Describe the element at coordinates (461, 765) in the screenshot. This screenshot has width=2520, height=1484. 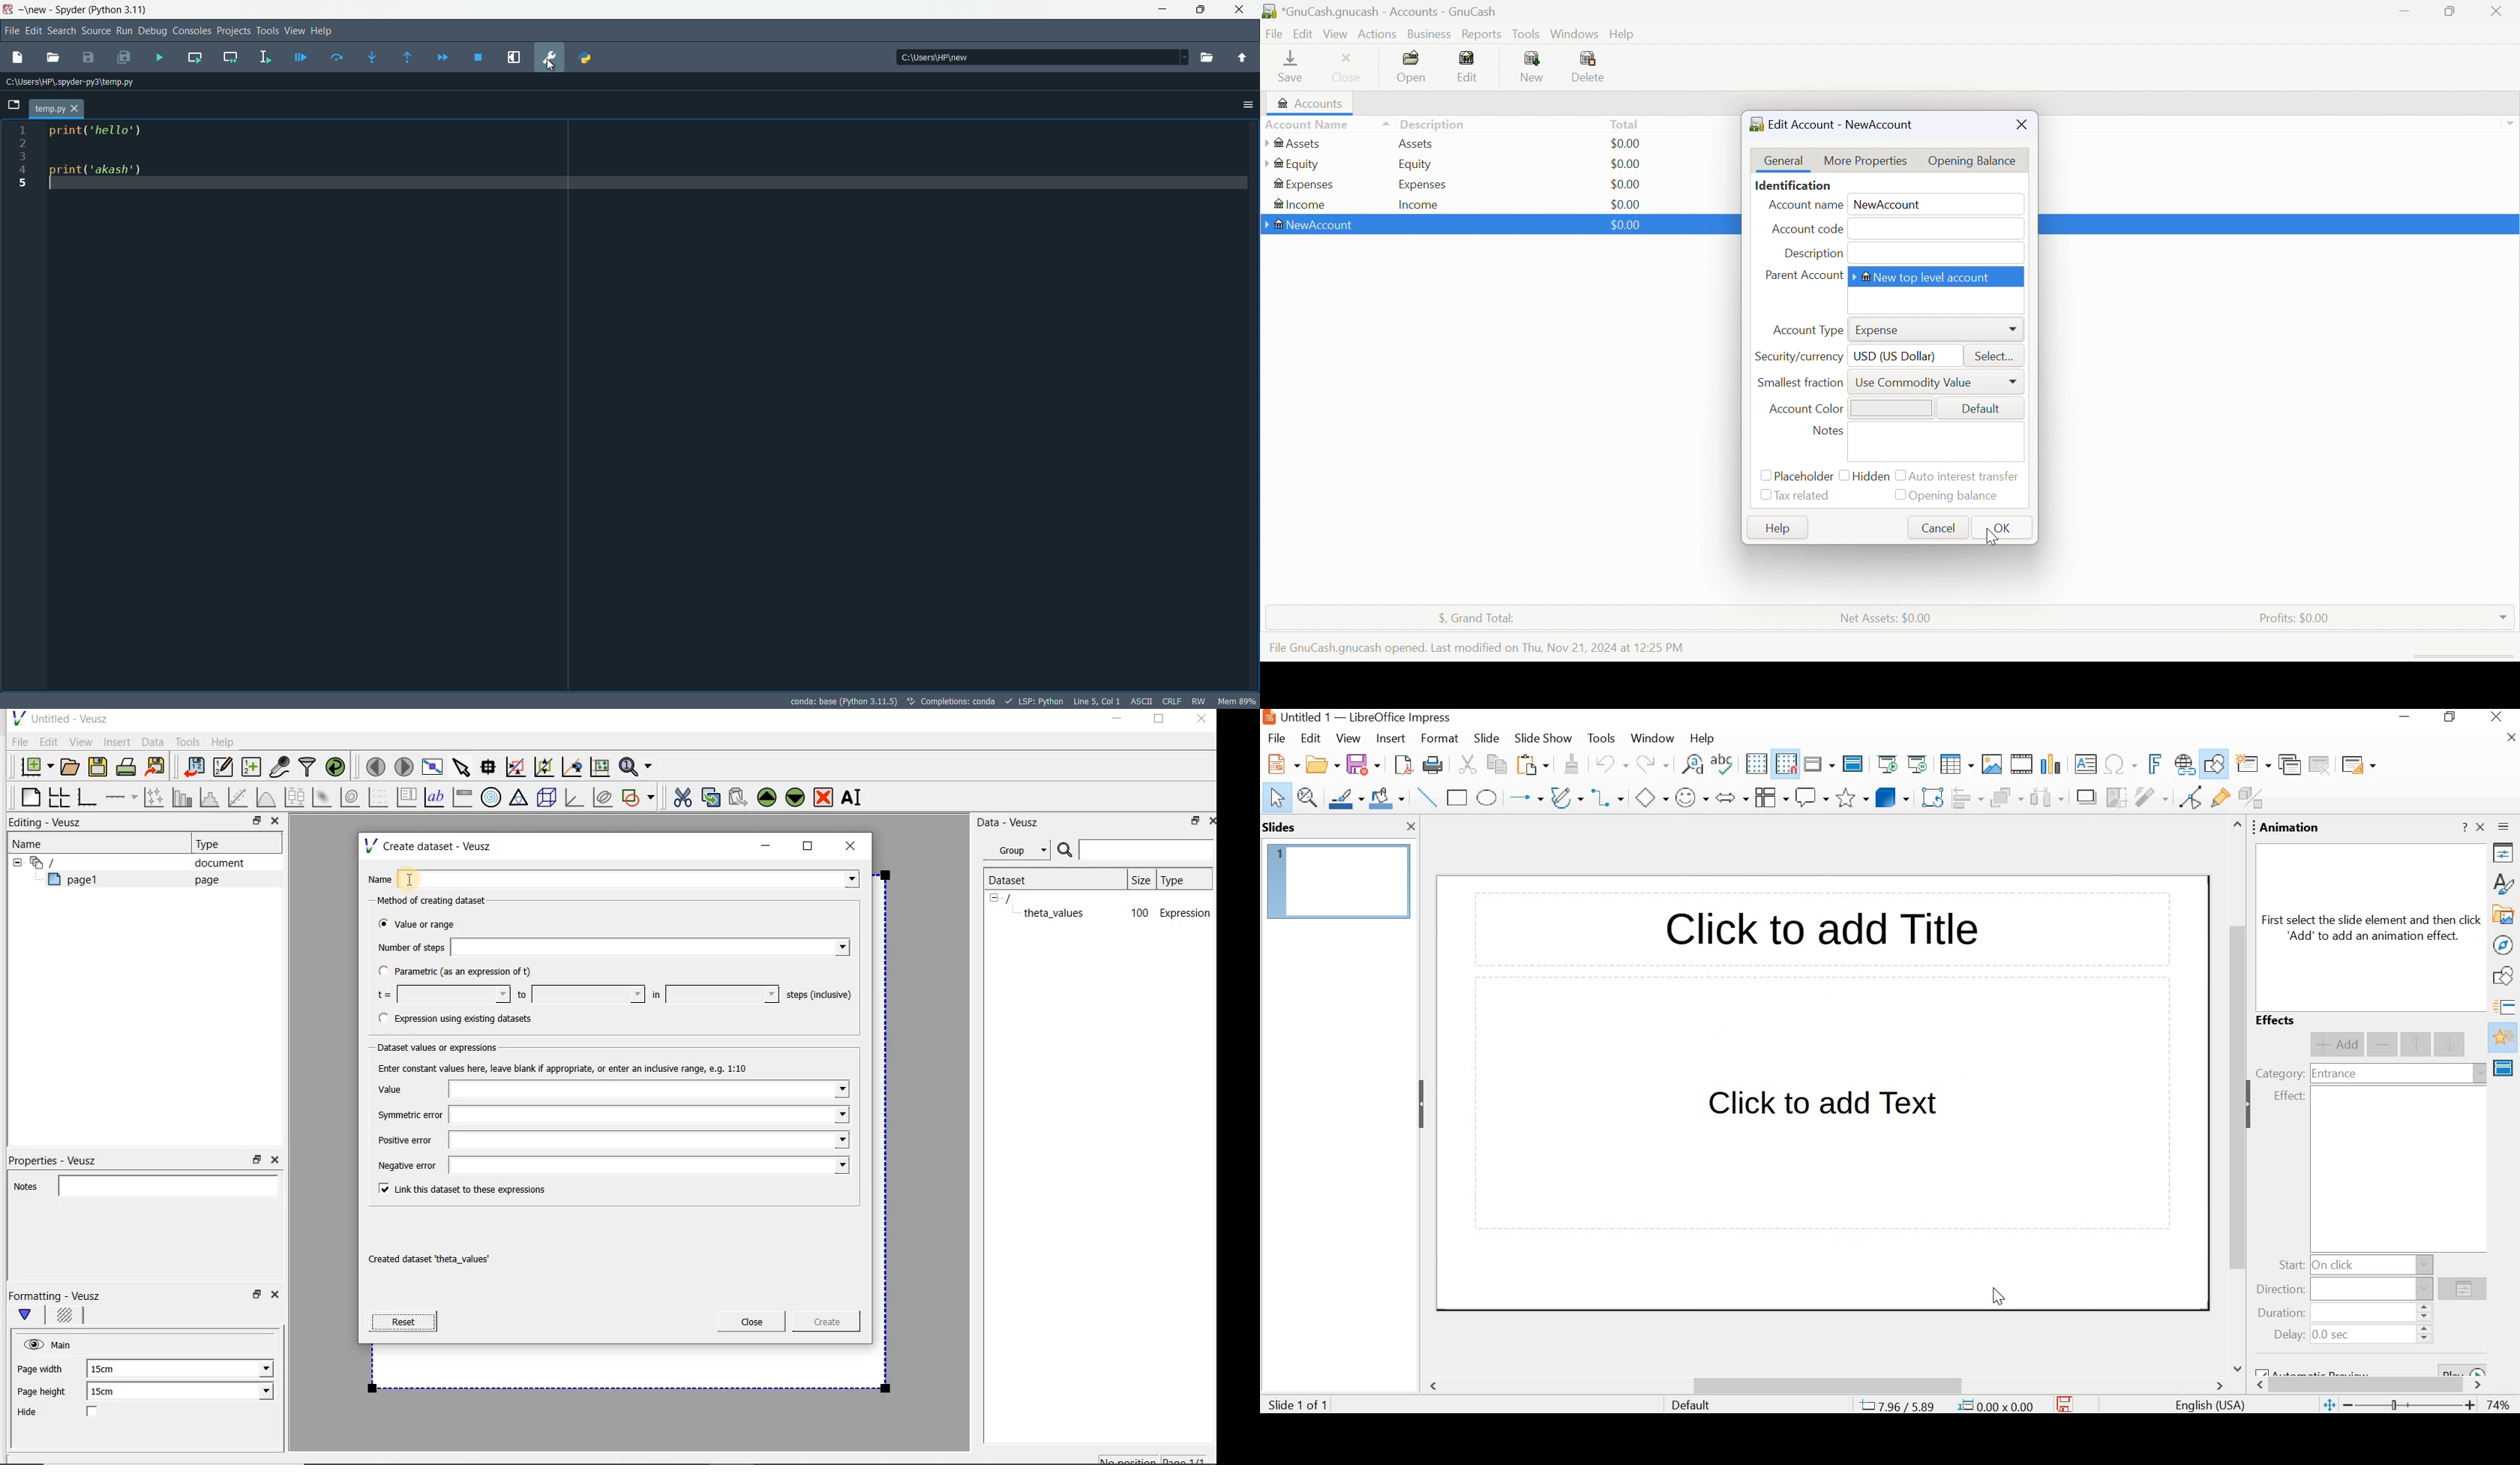
I see `select items from the graph or scroll` at that location.